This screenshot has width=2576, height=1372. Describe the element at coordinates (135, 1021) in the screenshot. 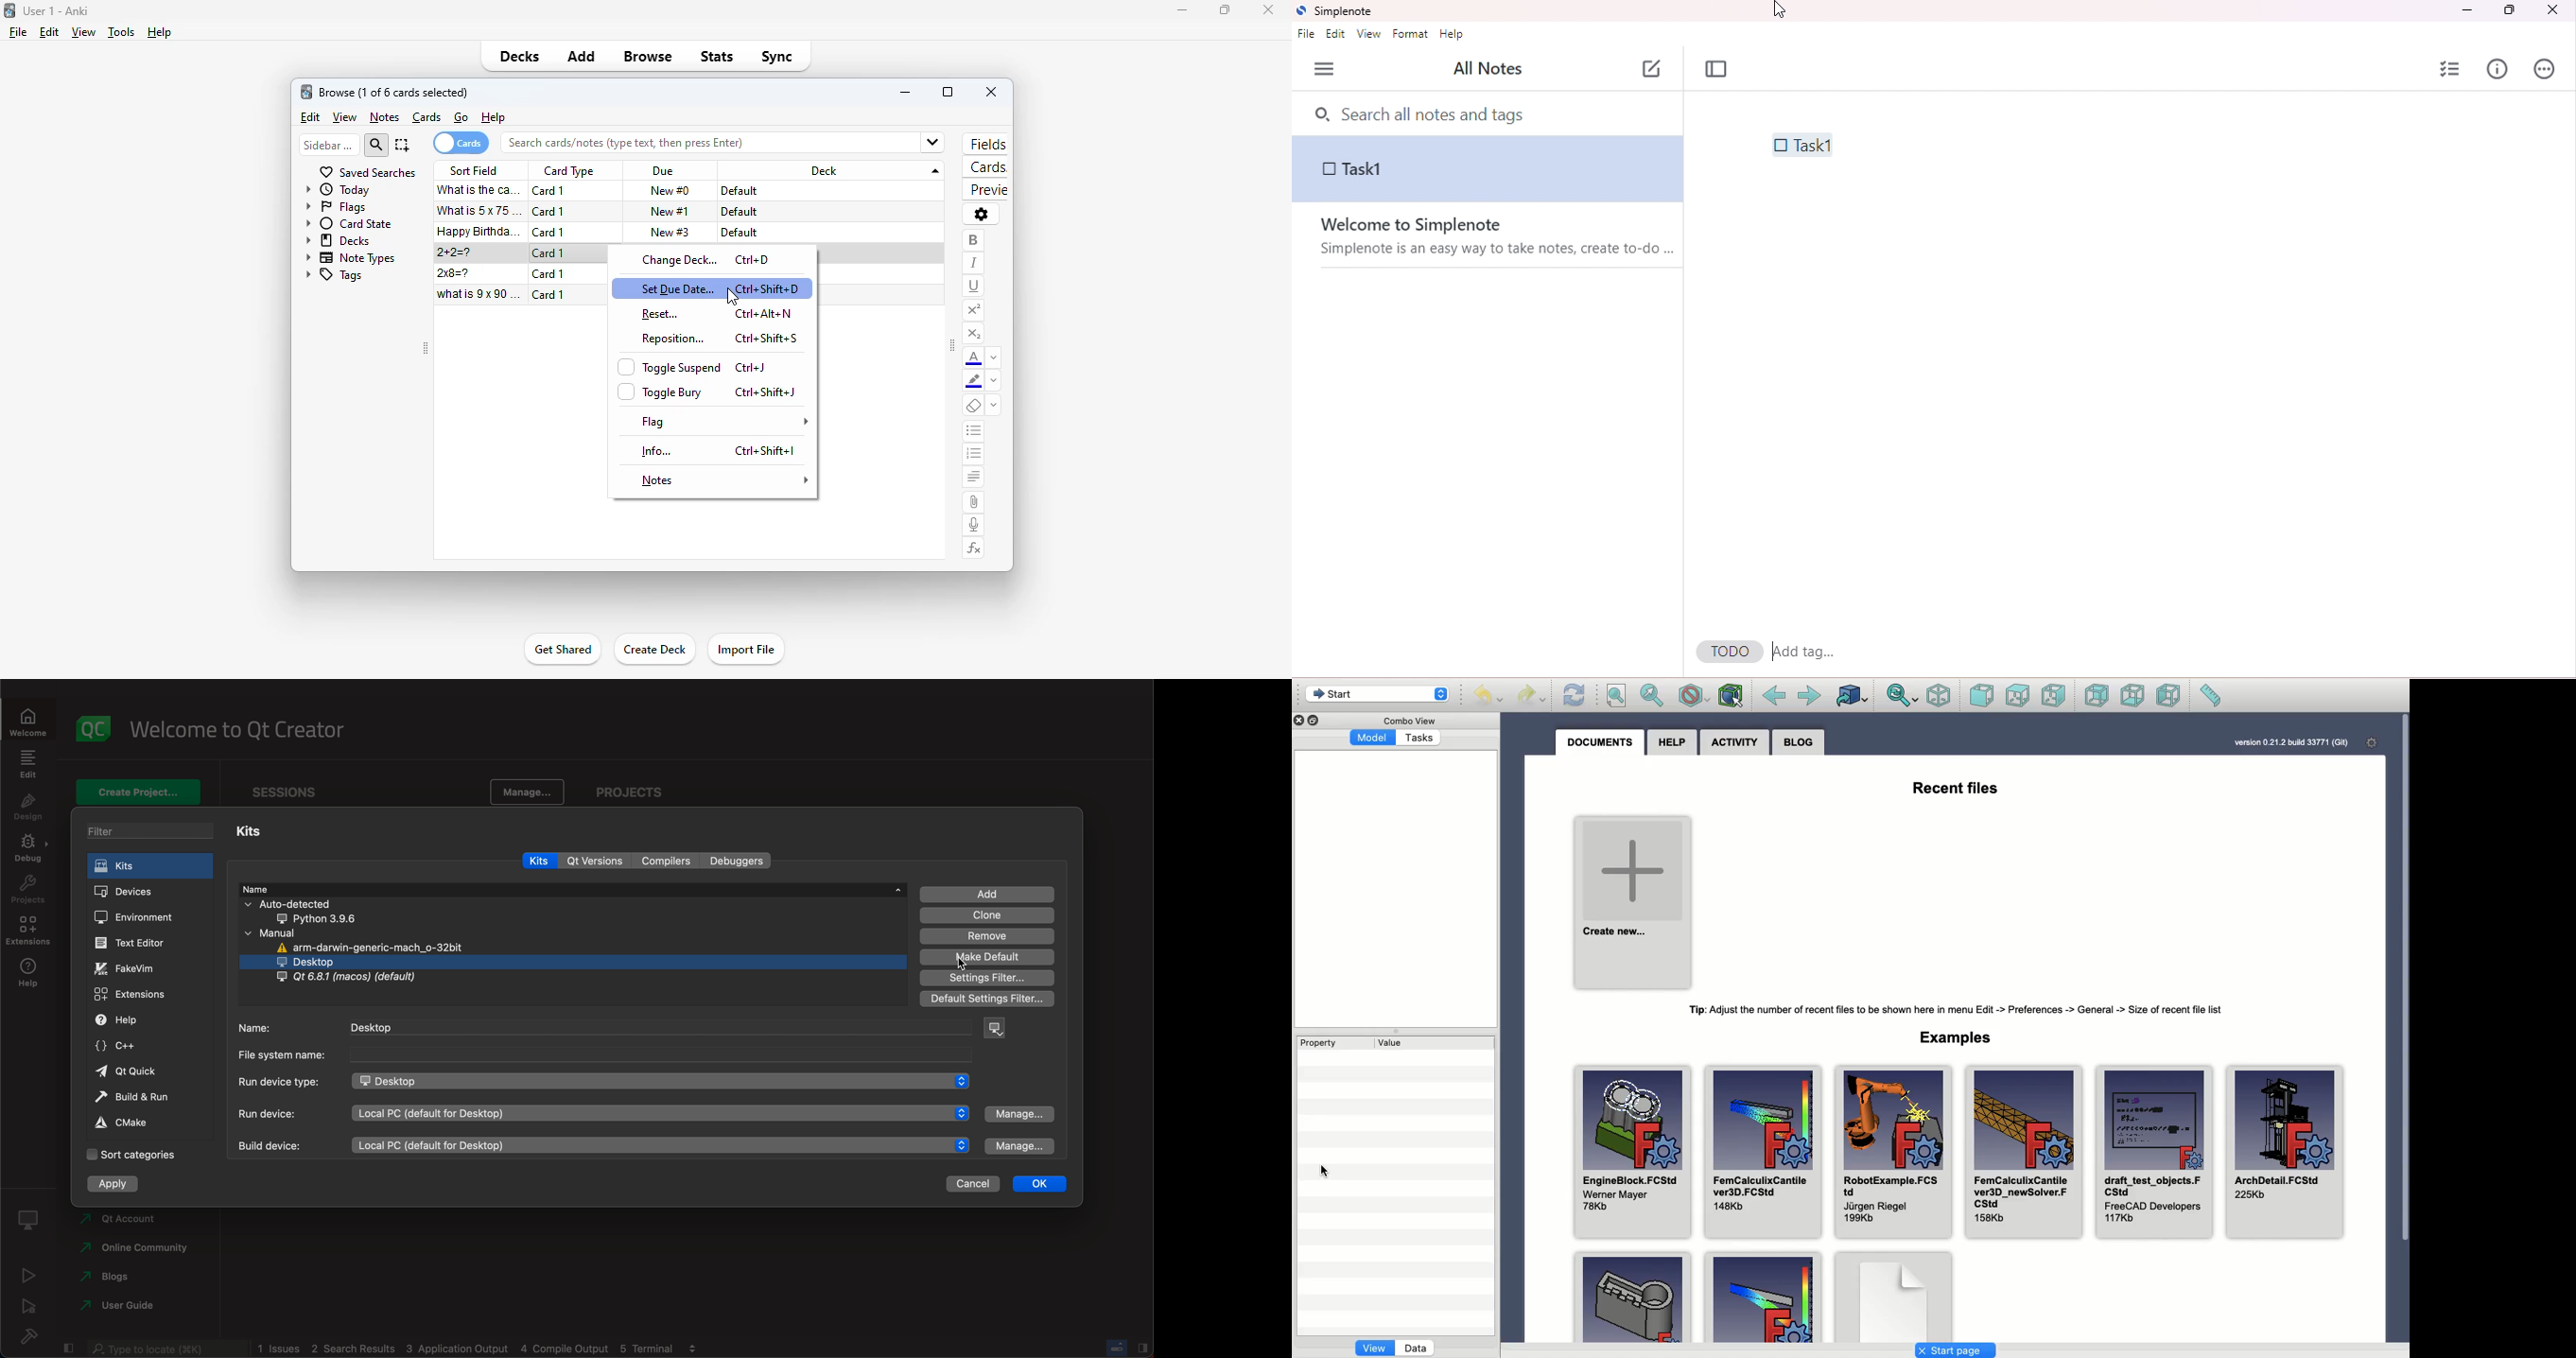

I see `help` at that location.